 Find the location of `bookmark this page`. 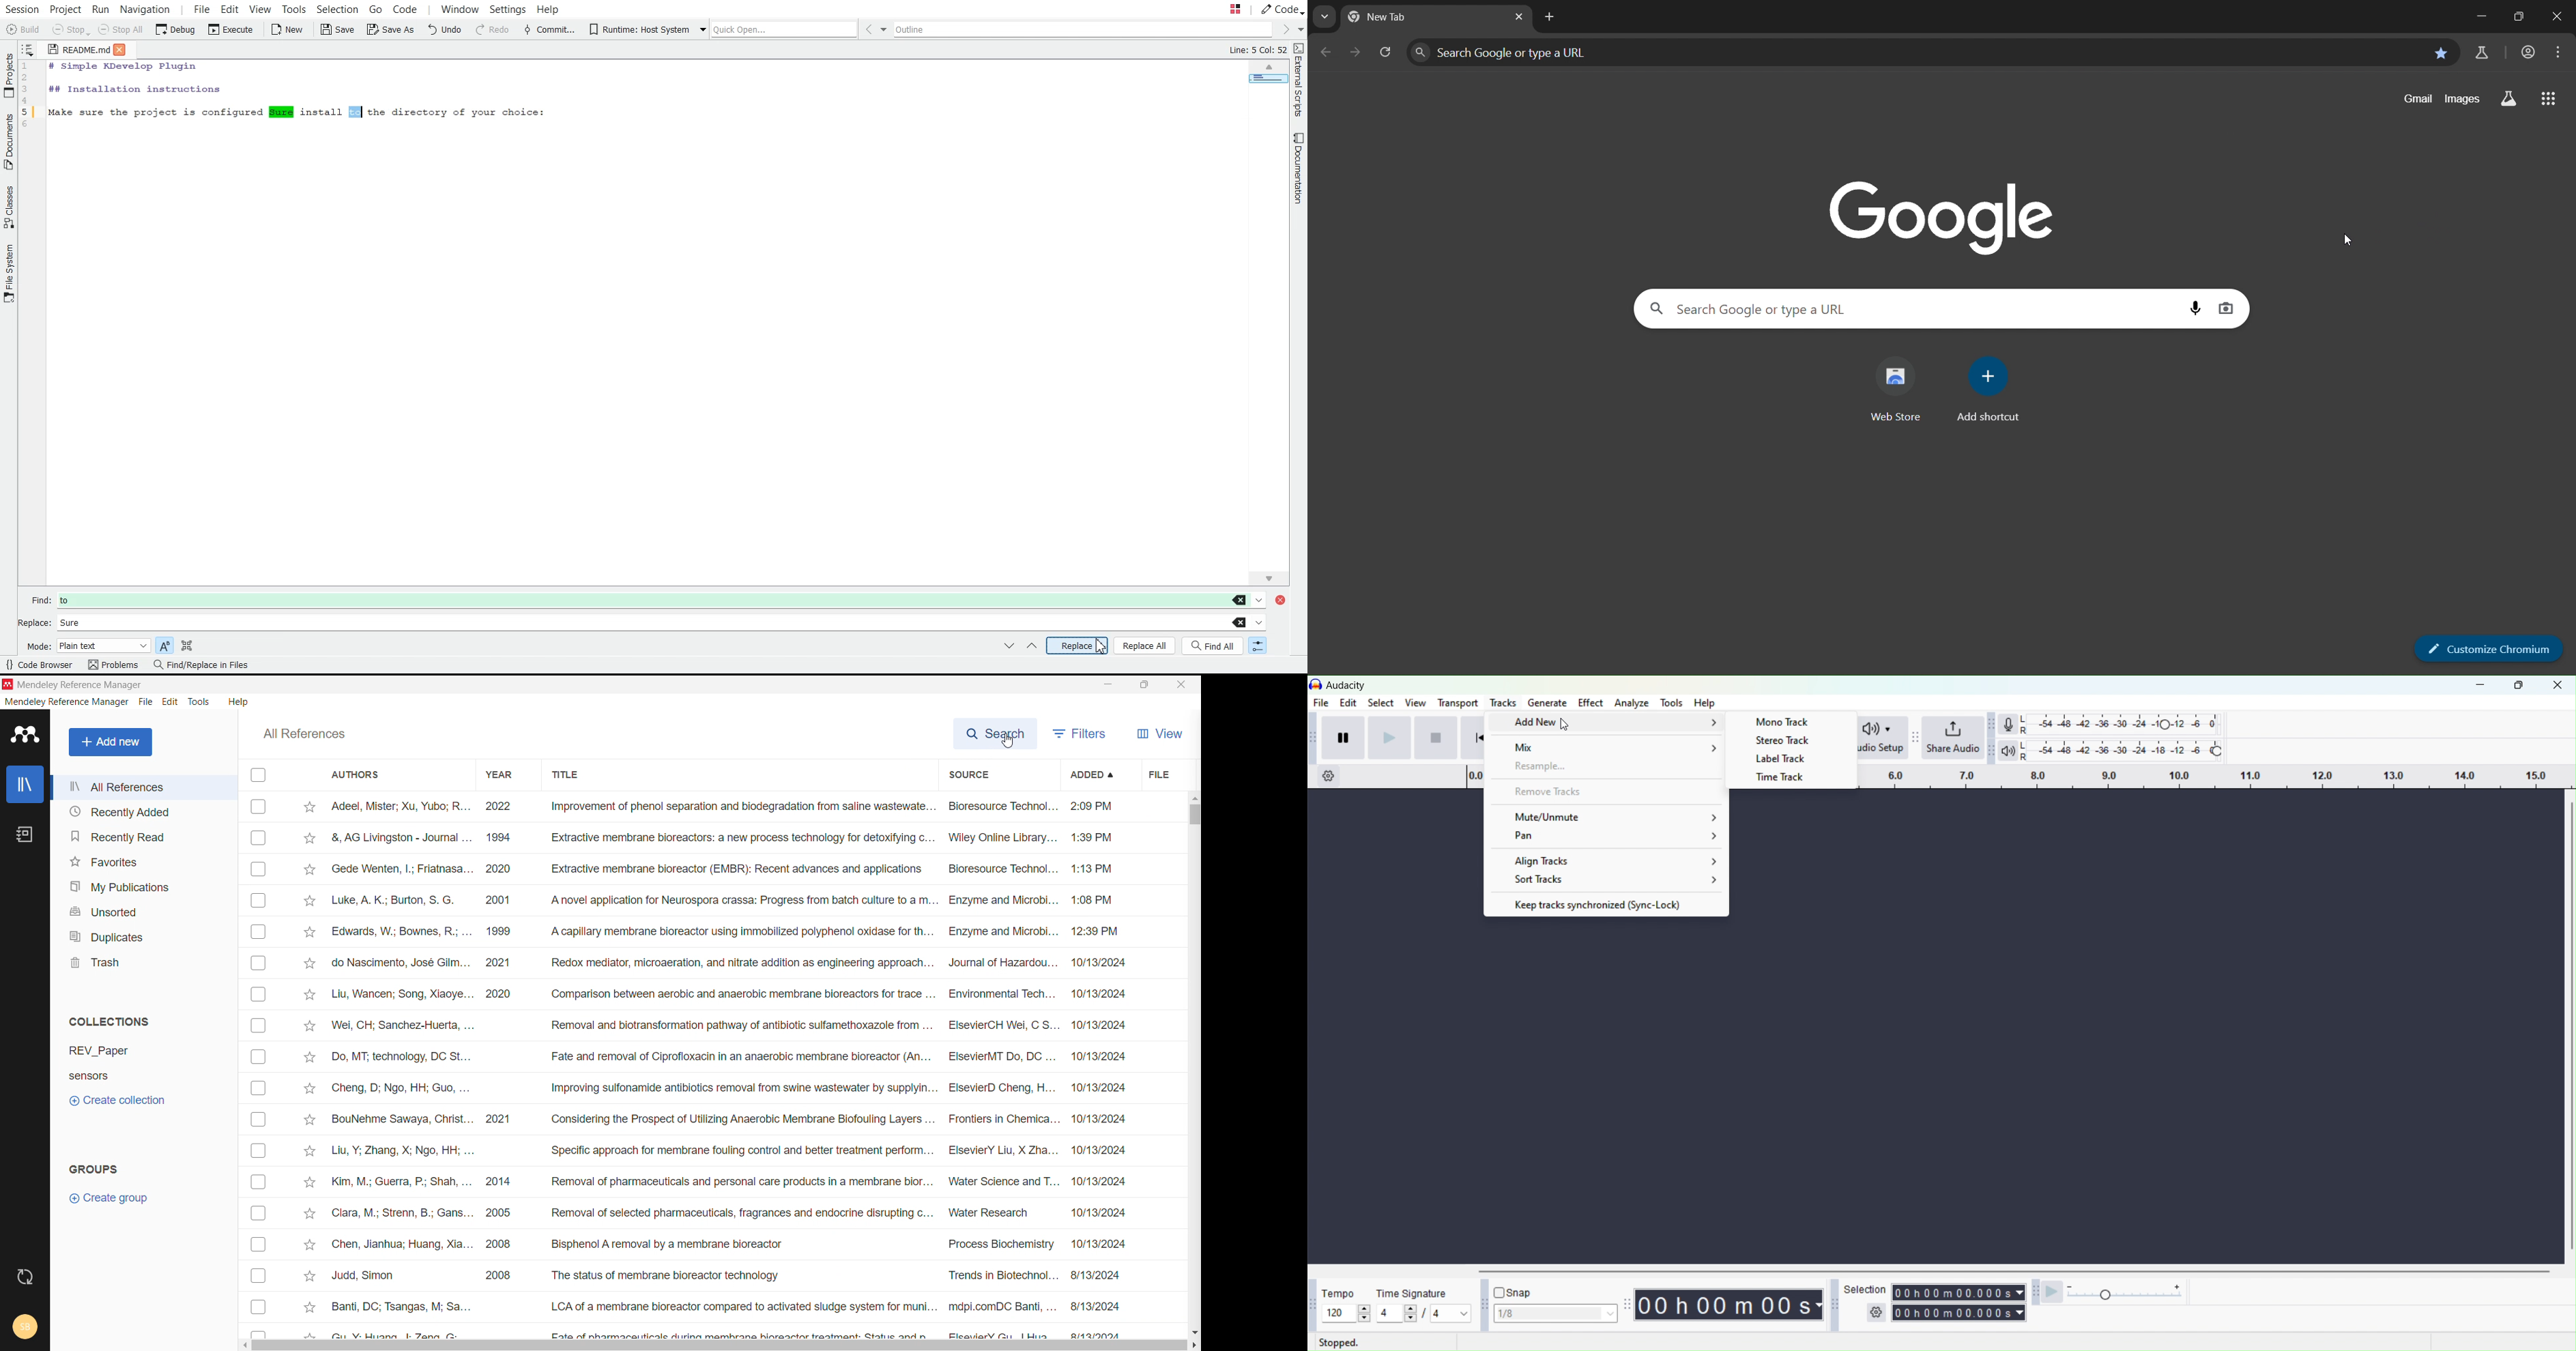

bookmark this page is located at coordinates (2443, 52).